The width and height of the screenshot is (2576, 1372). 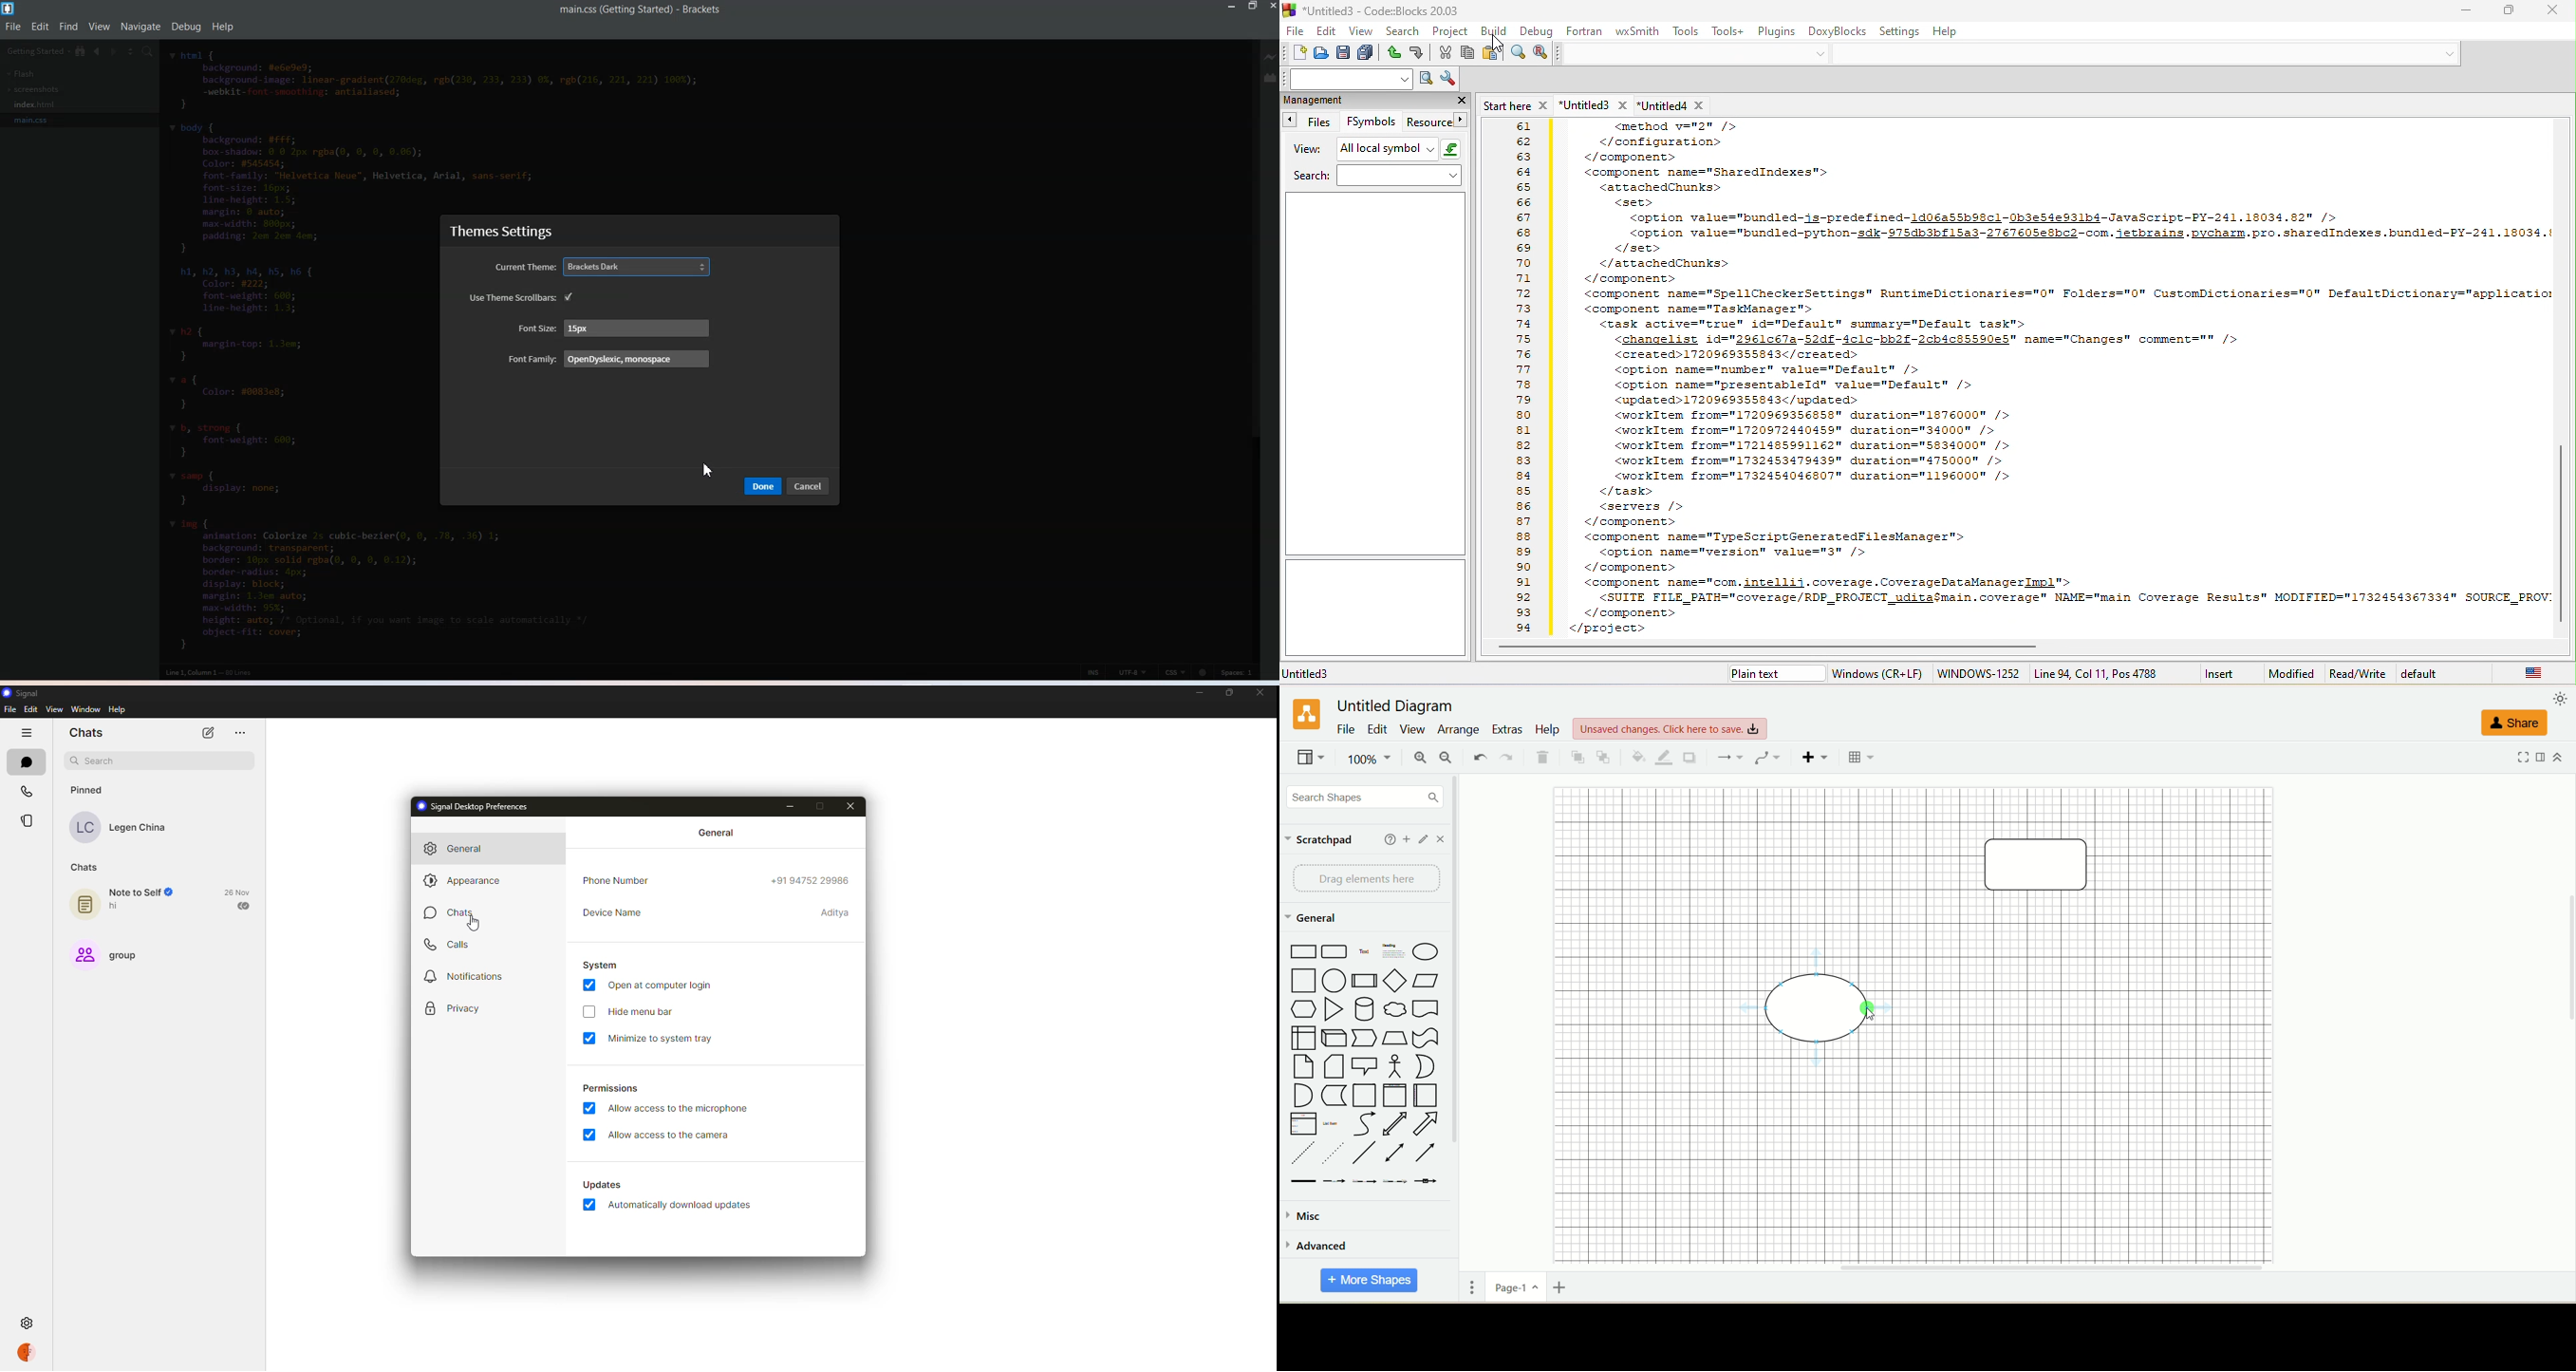 What do you see at coordinates (2542, 758) in the screenshot?
I see `format` at bounding box center [2542, 758].